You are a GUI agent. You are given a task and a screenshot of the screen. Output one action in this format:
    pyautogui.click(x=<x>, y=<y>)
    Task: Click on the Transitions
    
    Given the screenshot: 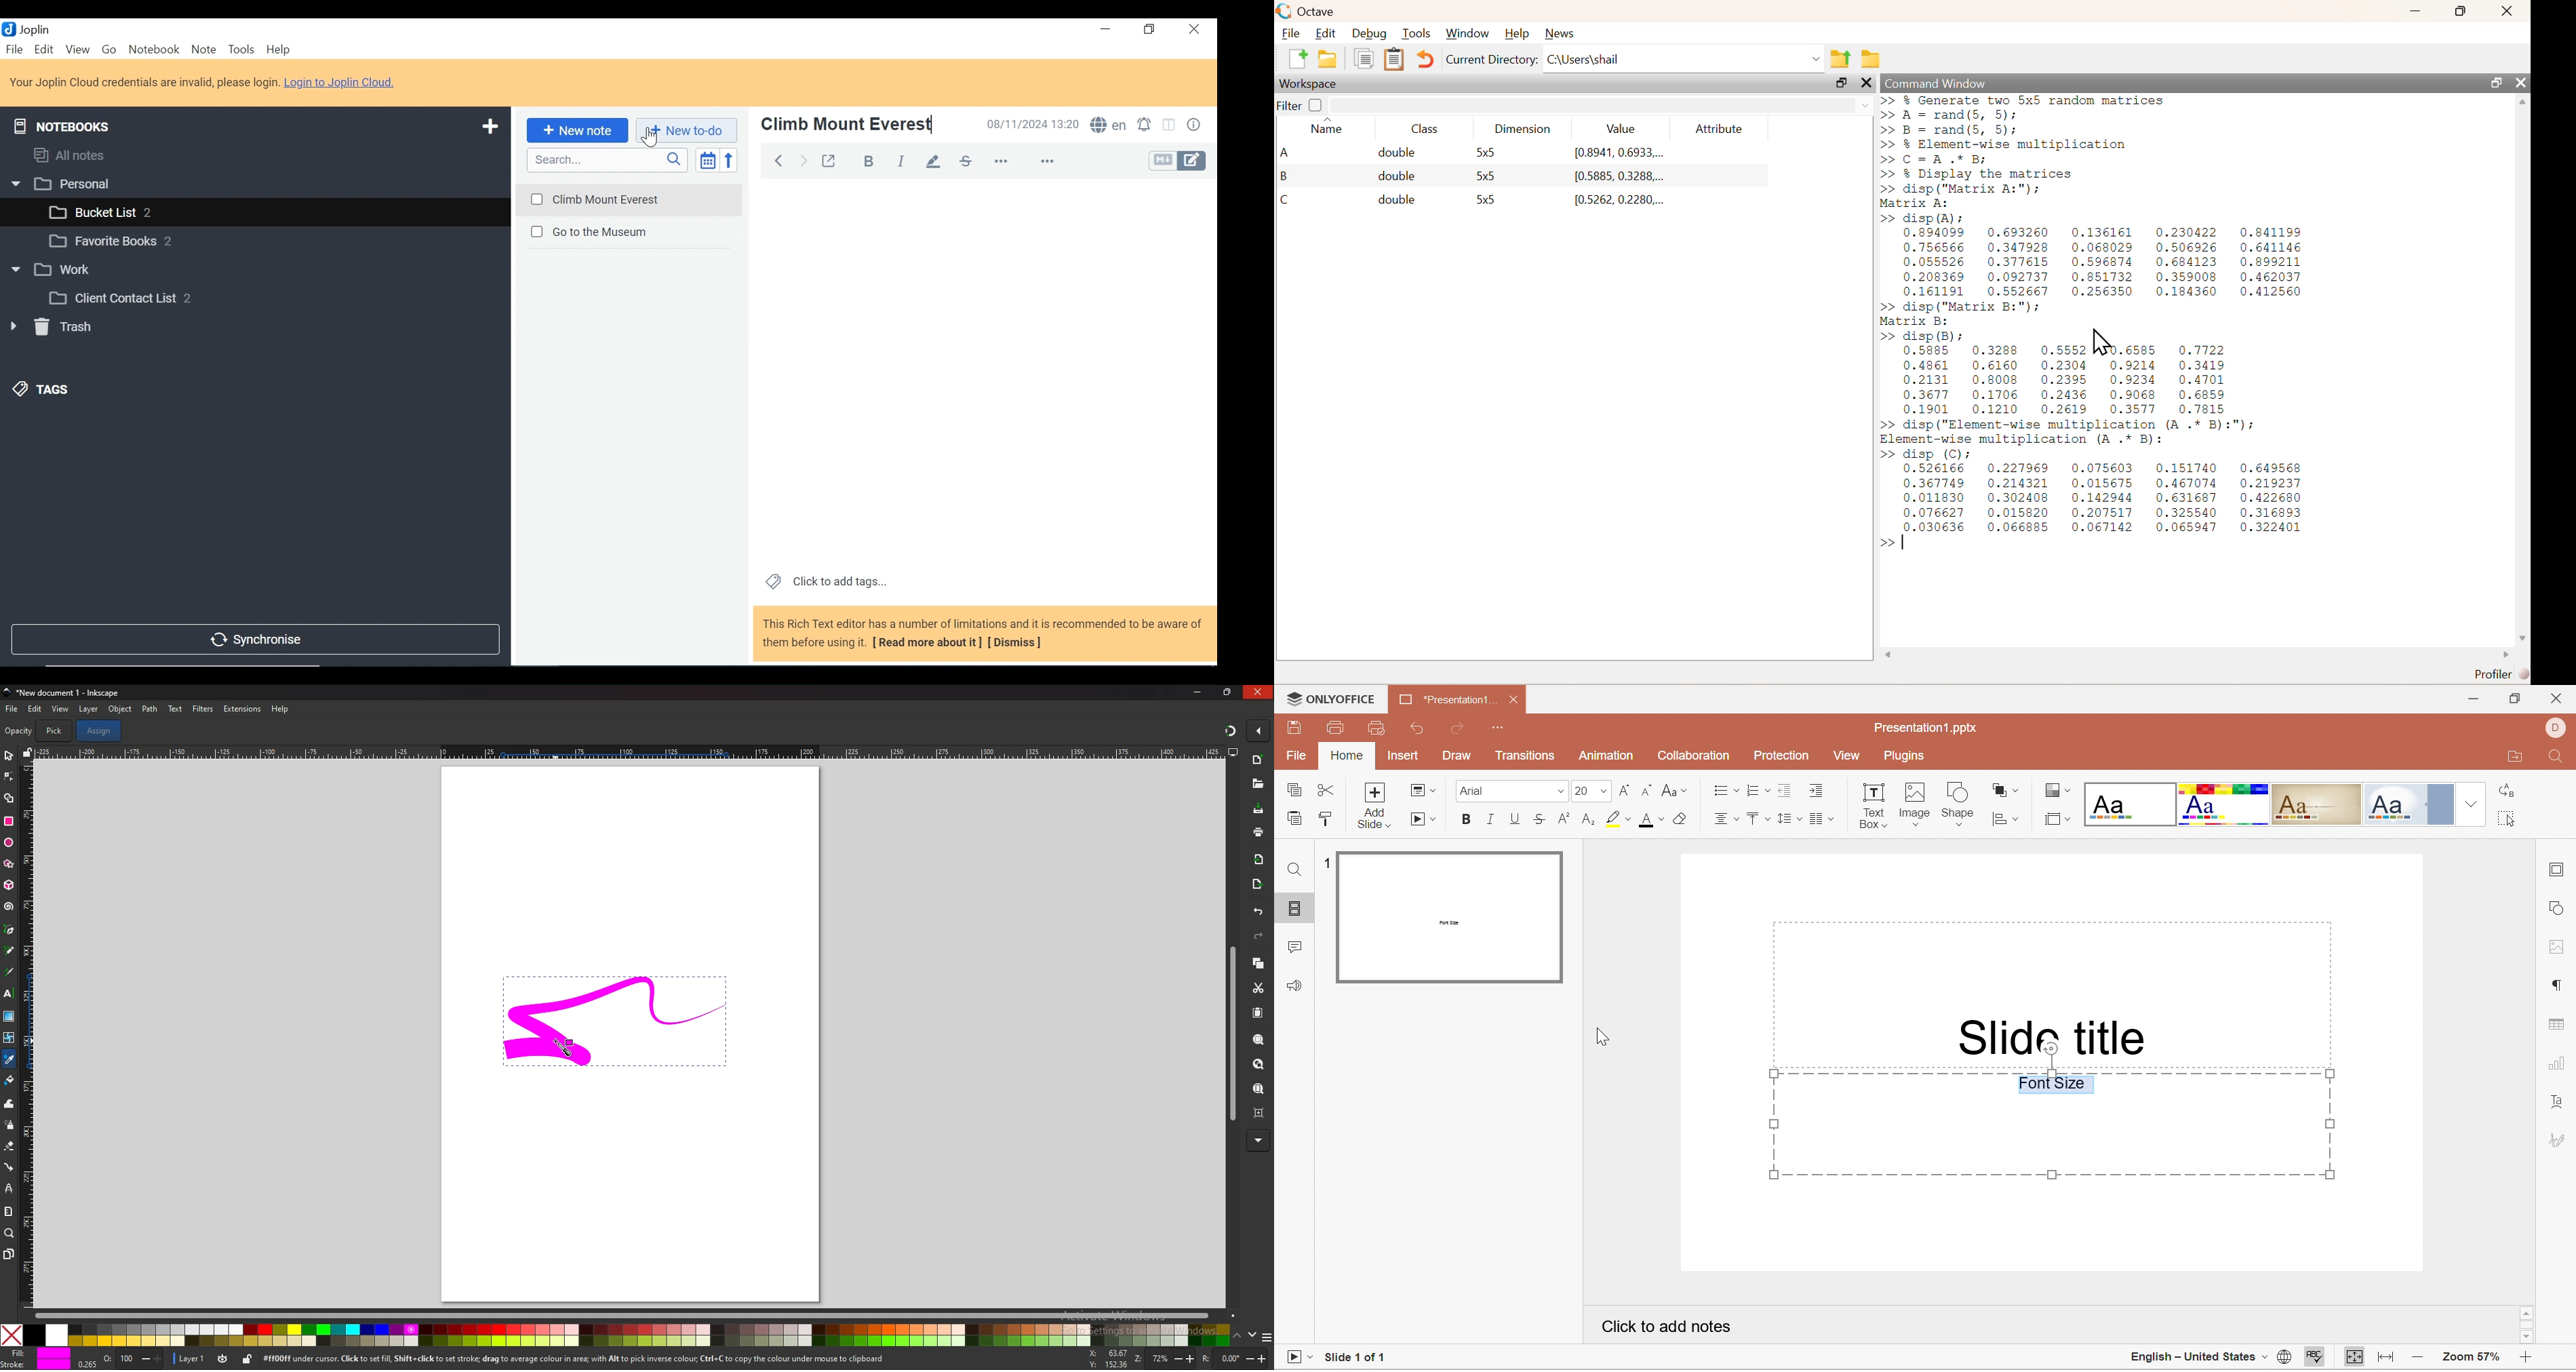 What is the action you would take?
    pyautogui.click(x=1526, y=758)
    